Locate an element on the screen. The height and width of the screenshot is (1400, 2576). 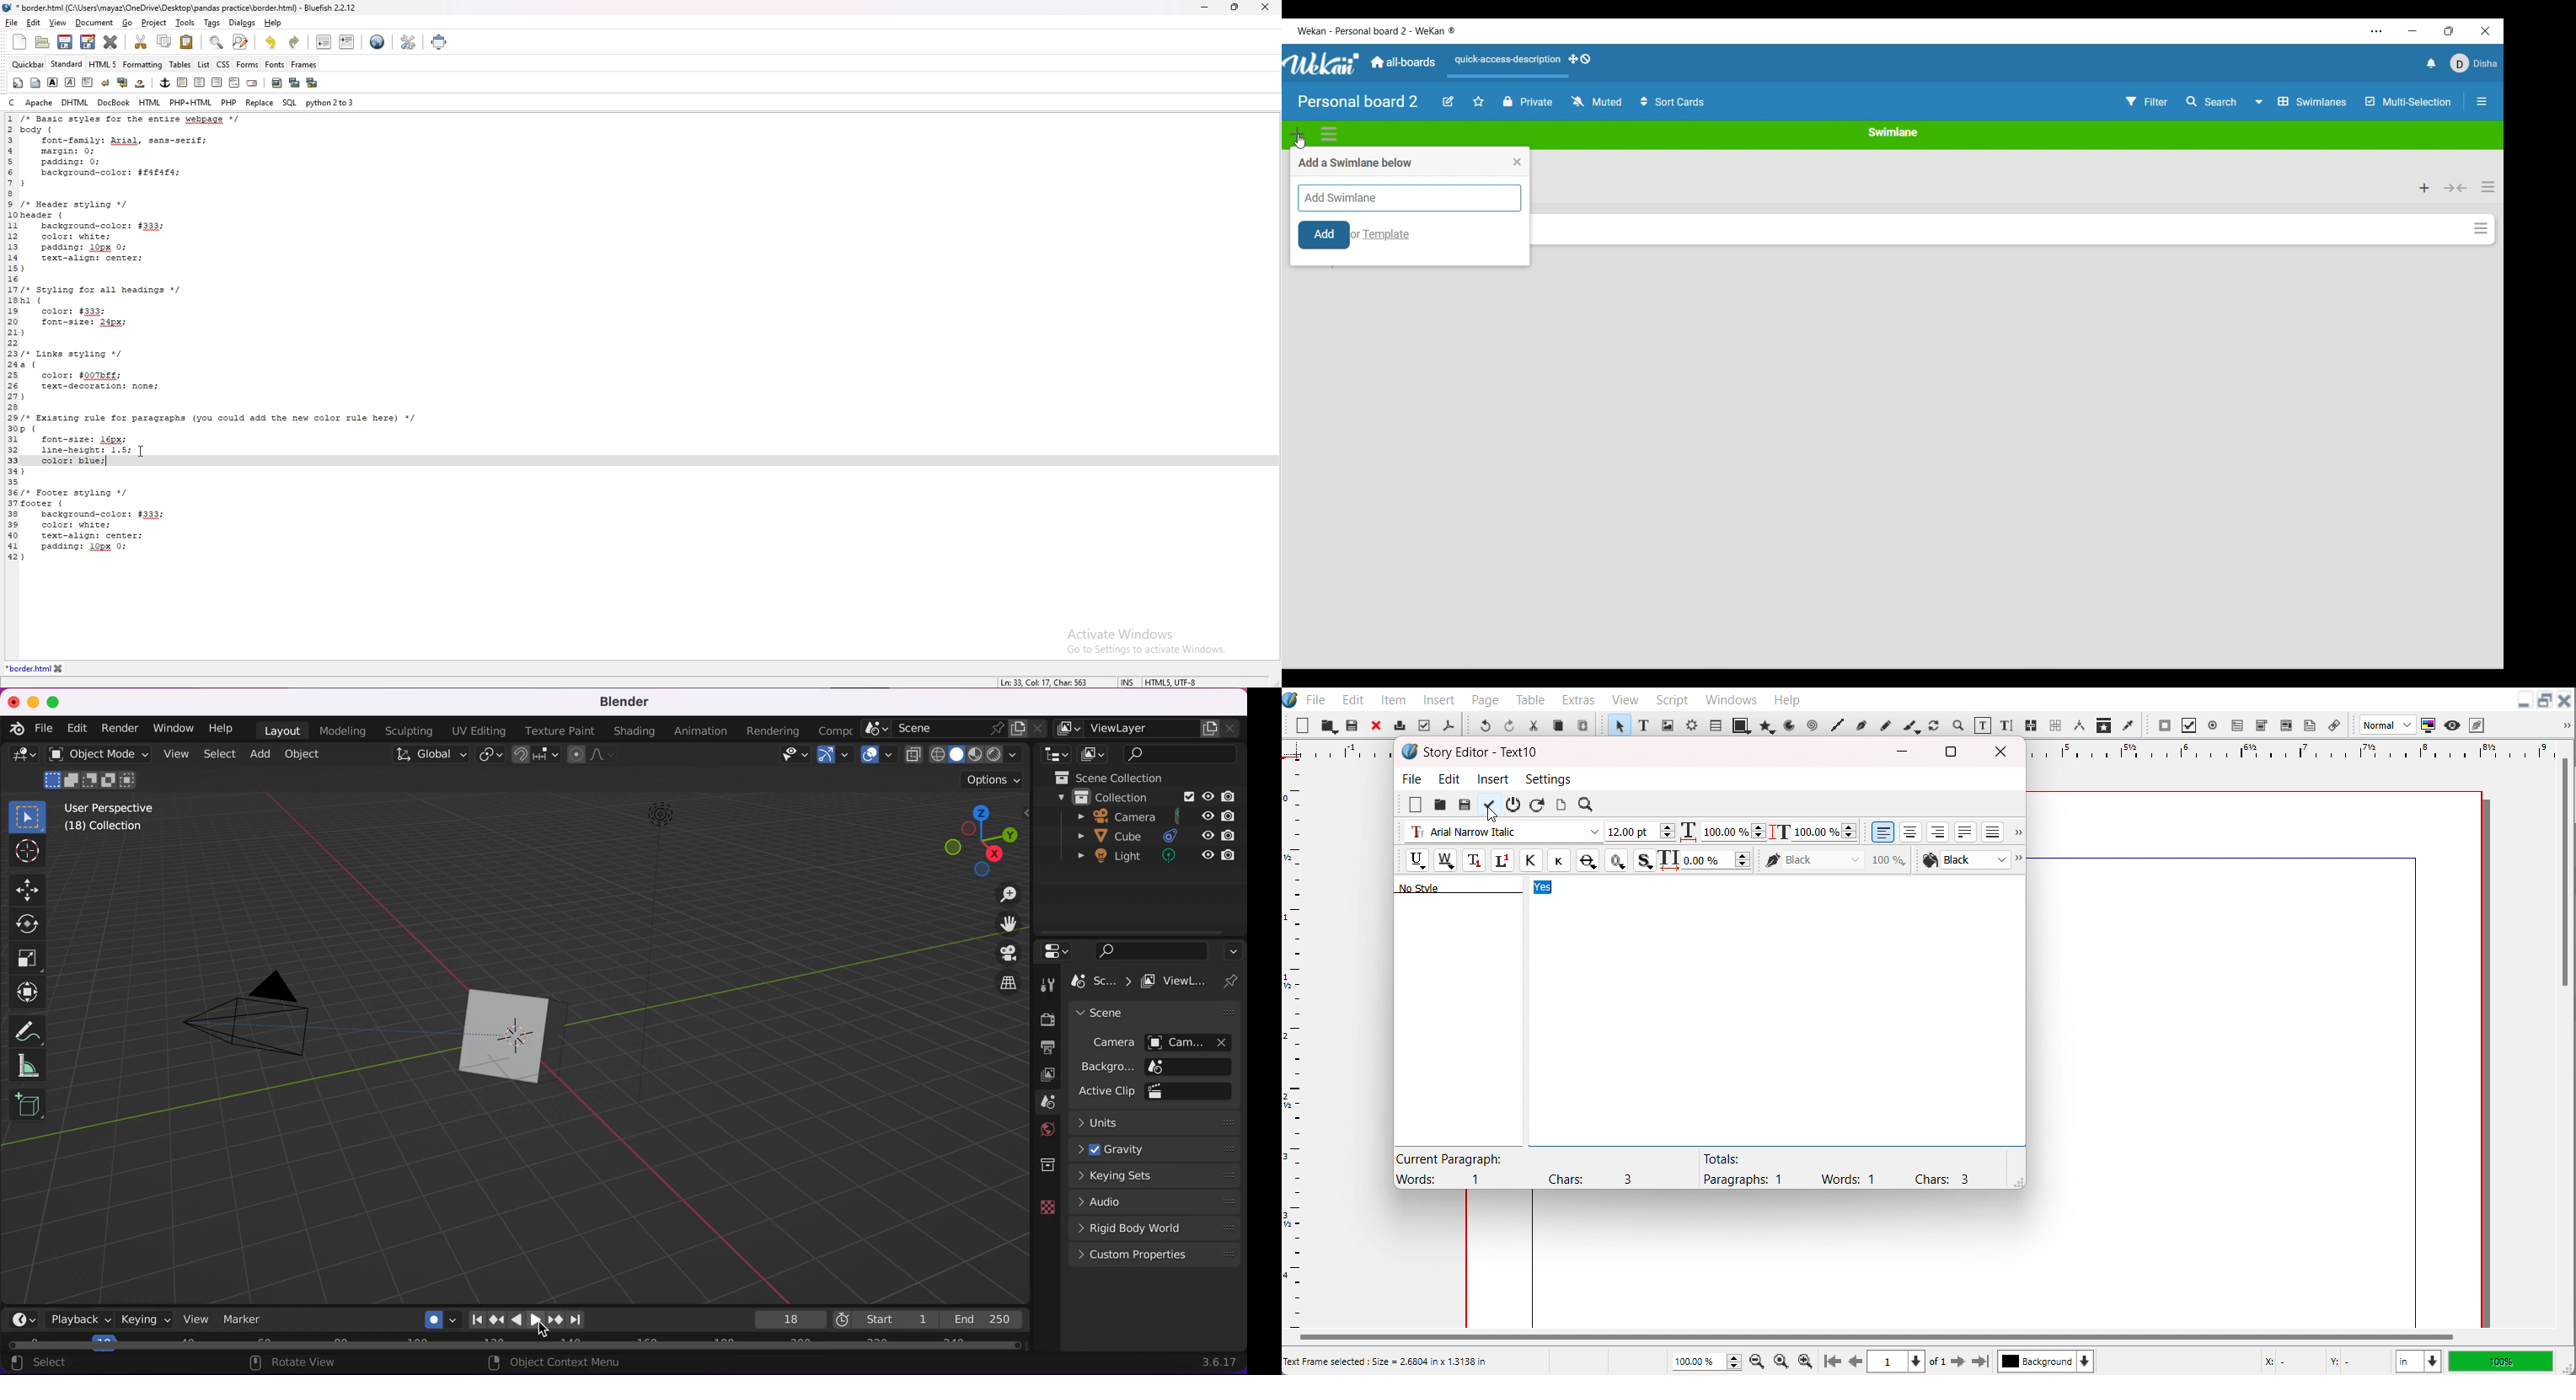
find bar is located at coordinates (217, 42).